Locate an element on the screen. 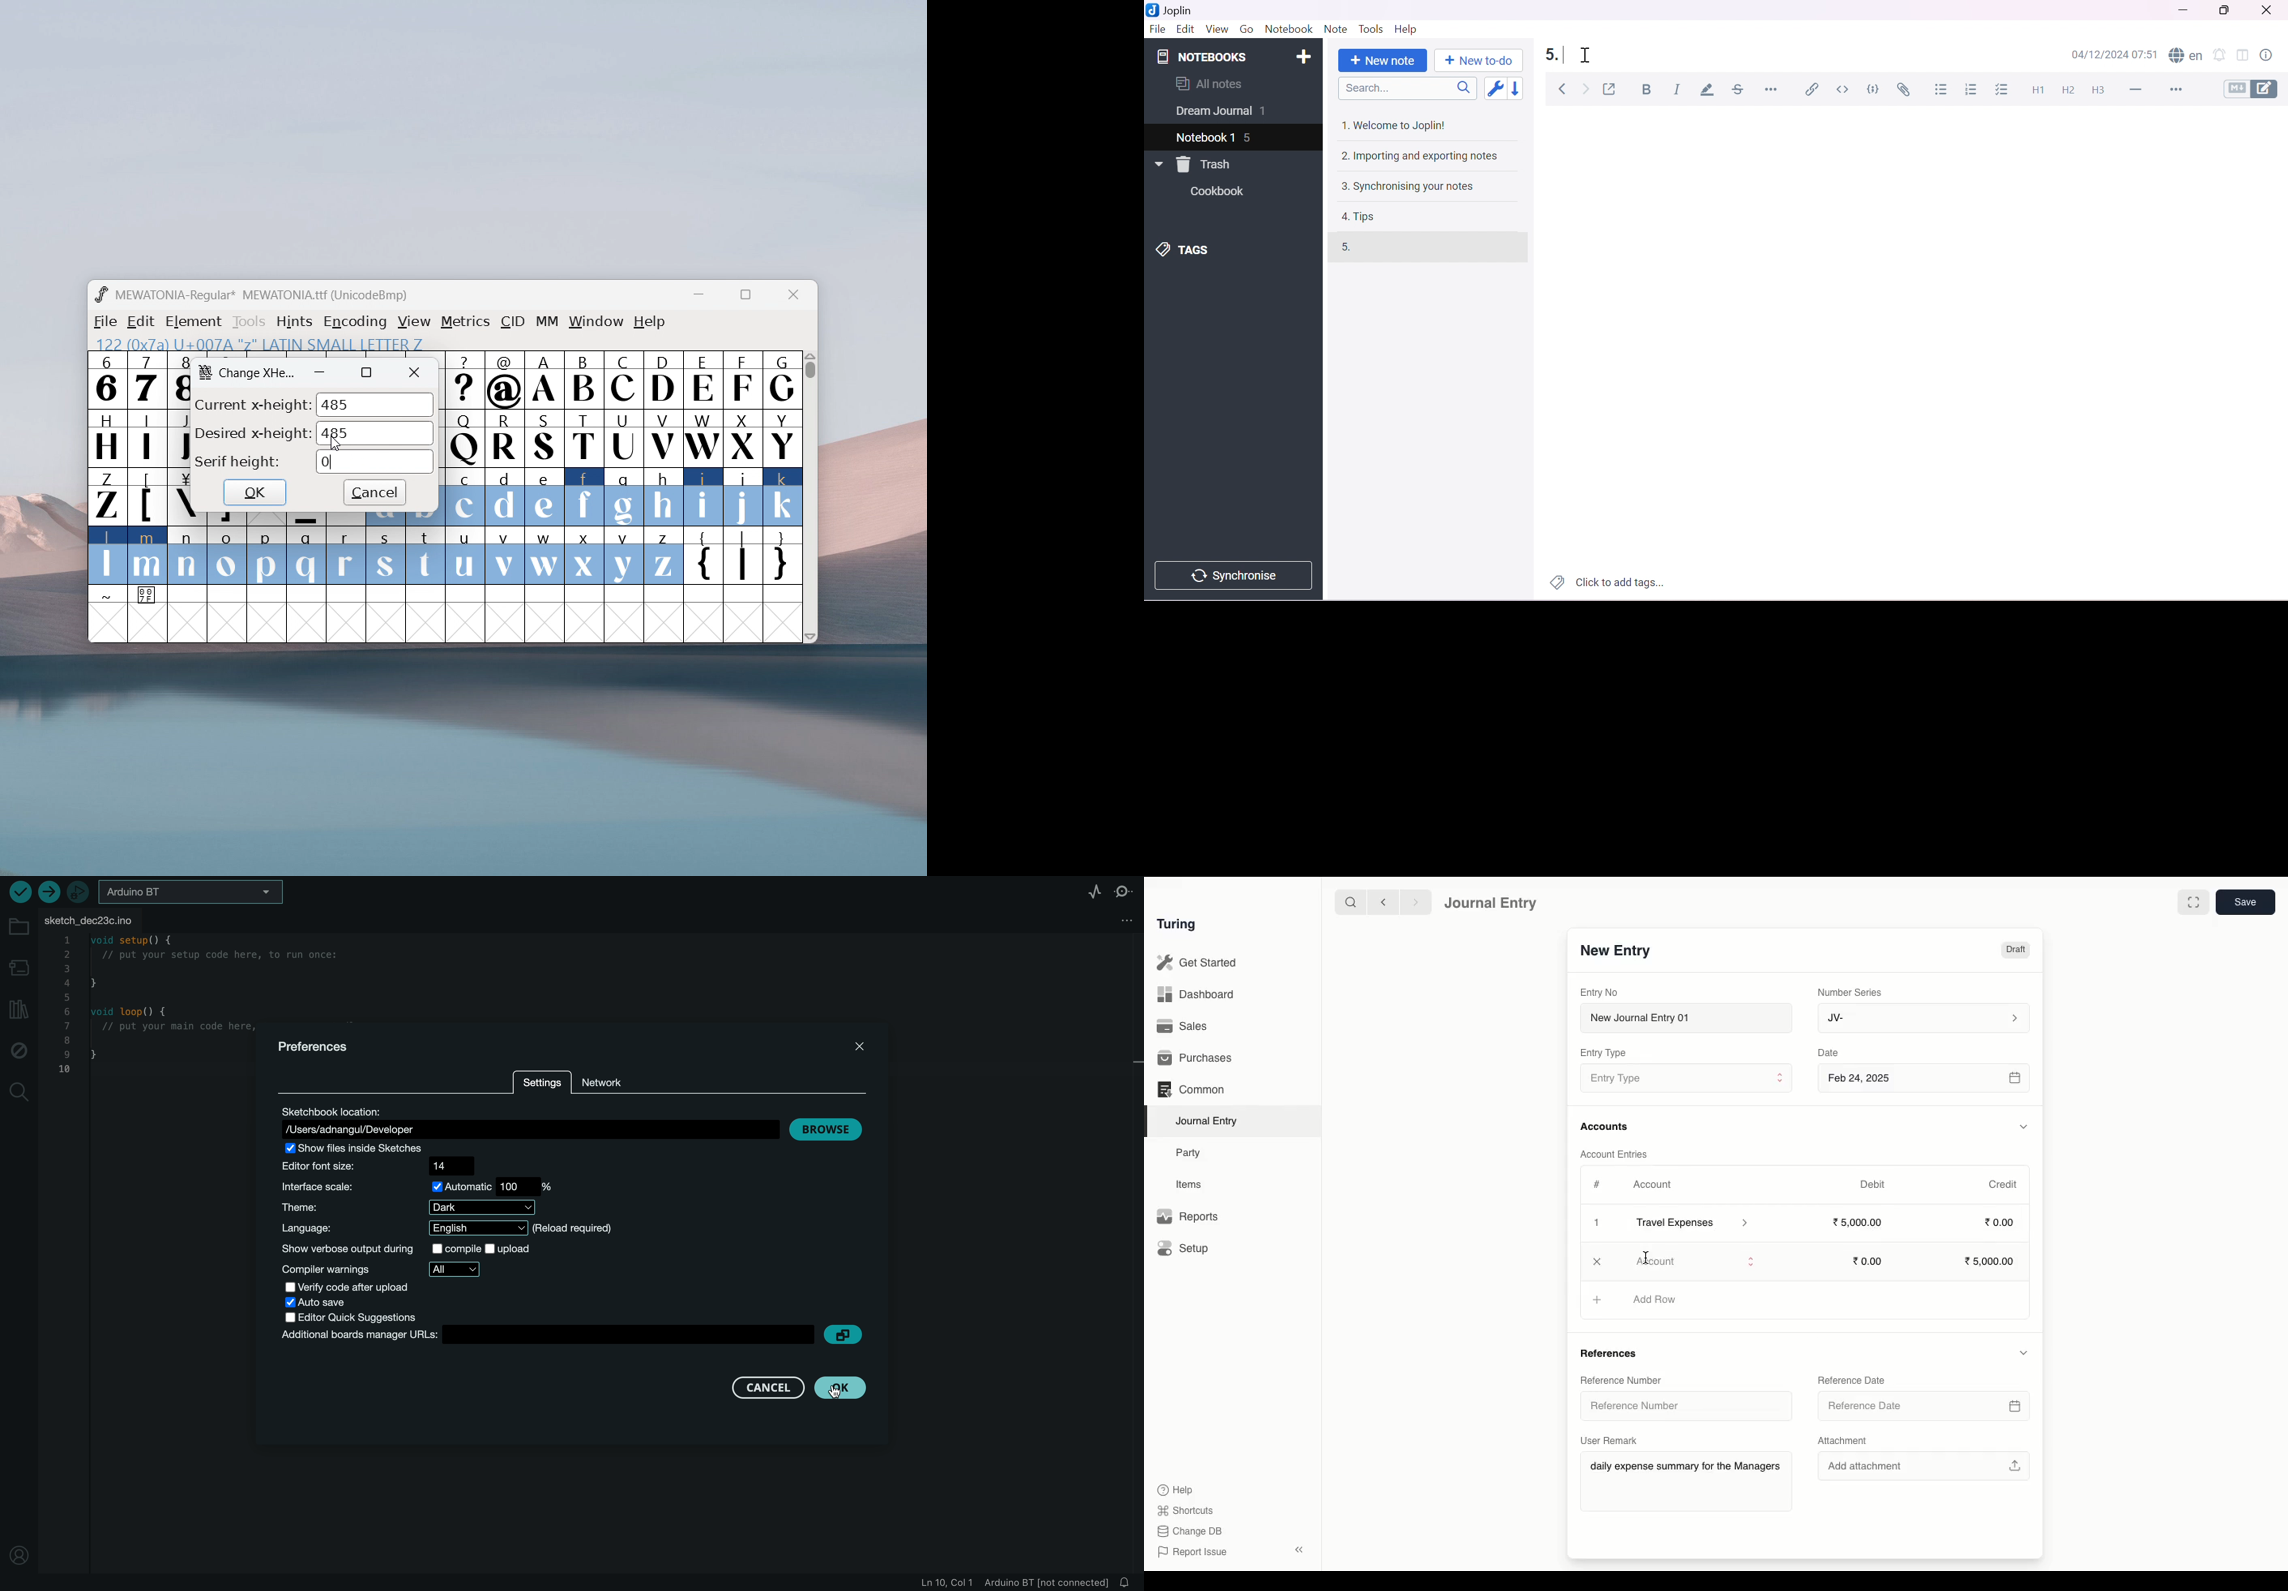 The width and height of the screenshot is (2296, 1596). Account Entries is located at coordinates (1617, 1154).